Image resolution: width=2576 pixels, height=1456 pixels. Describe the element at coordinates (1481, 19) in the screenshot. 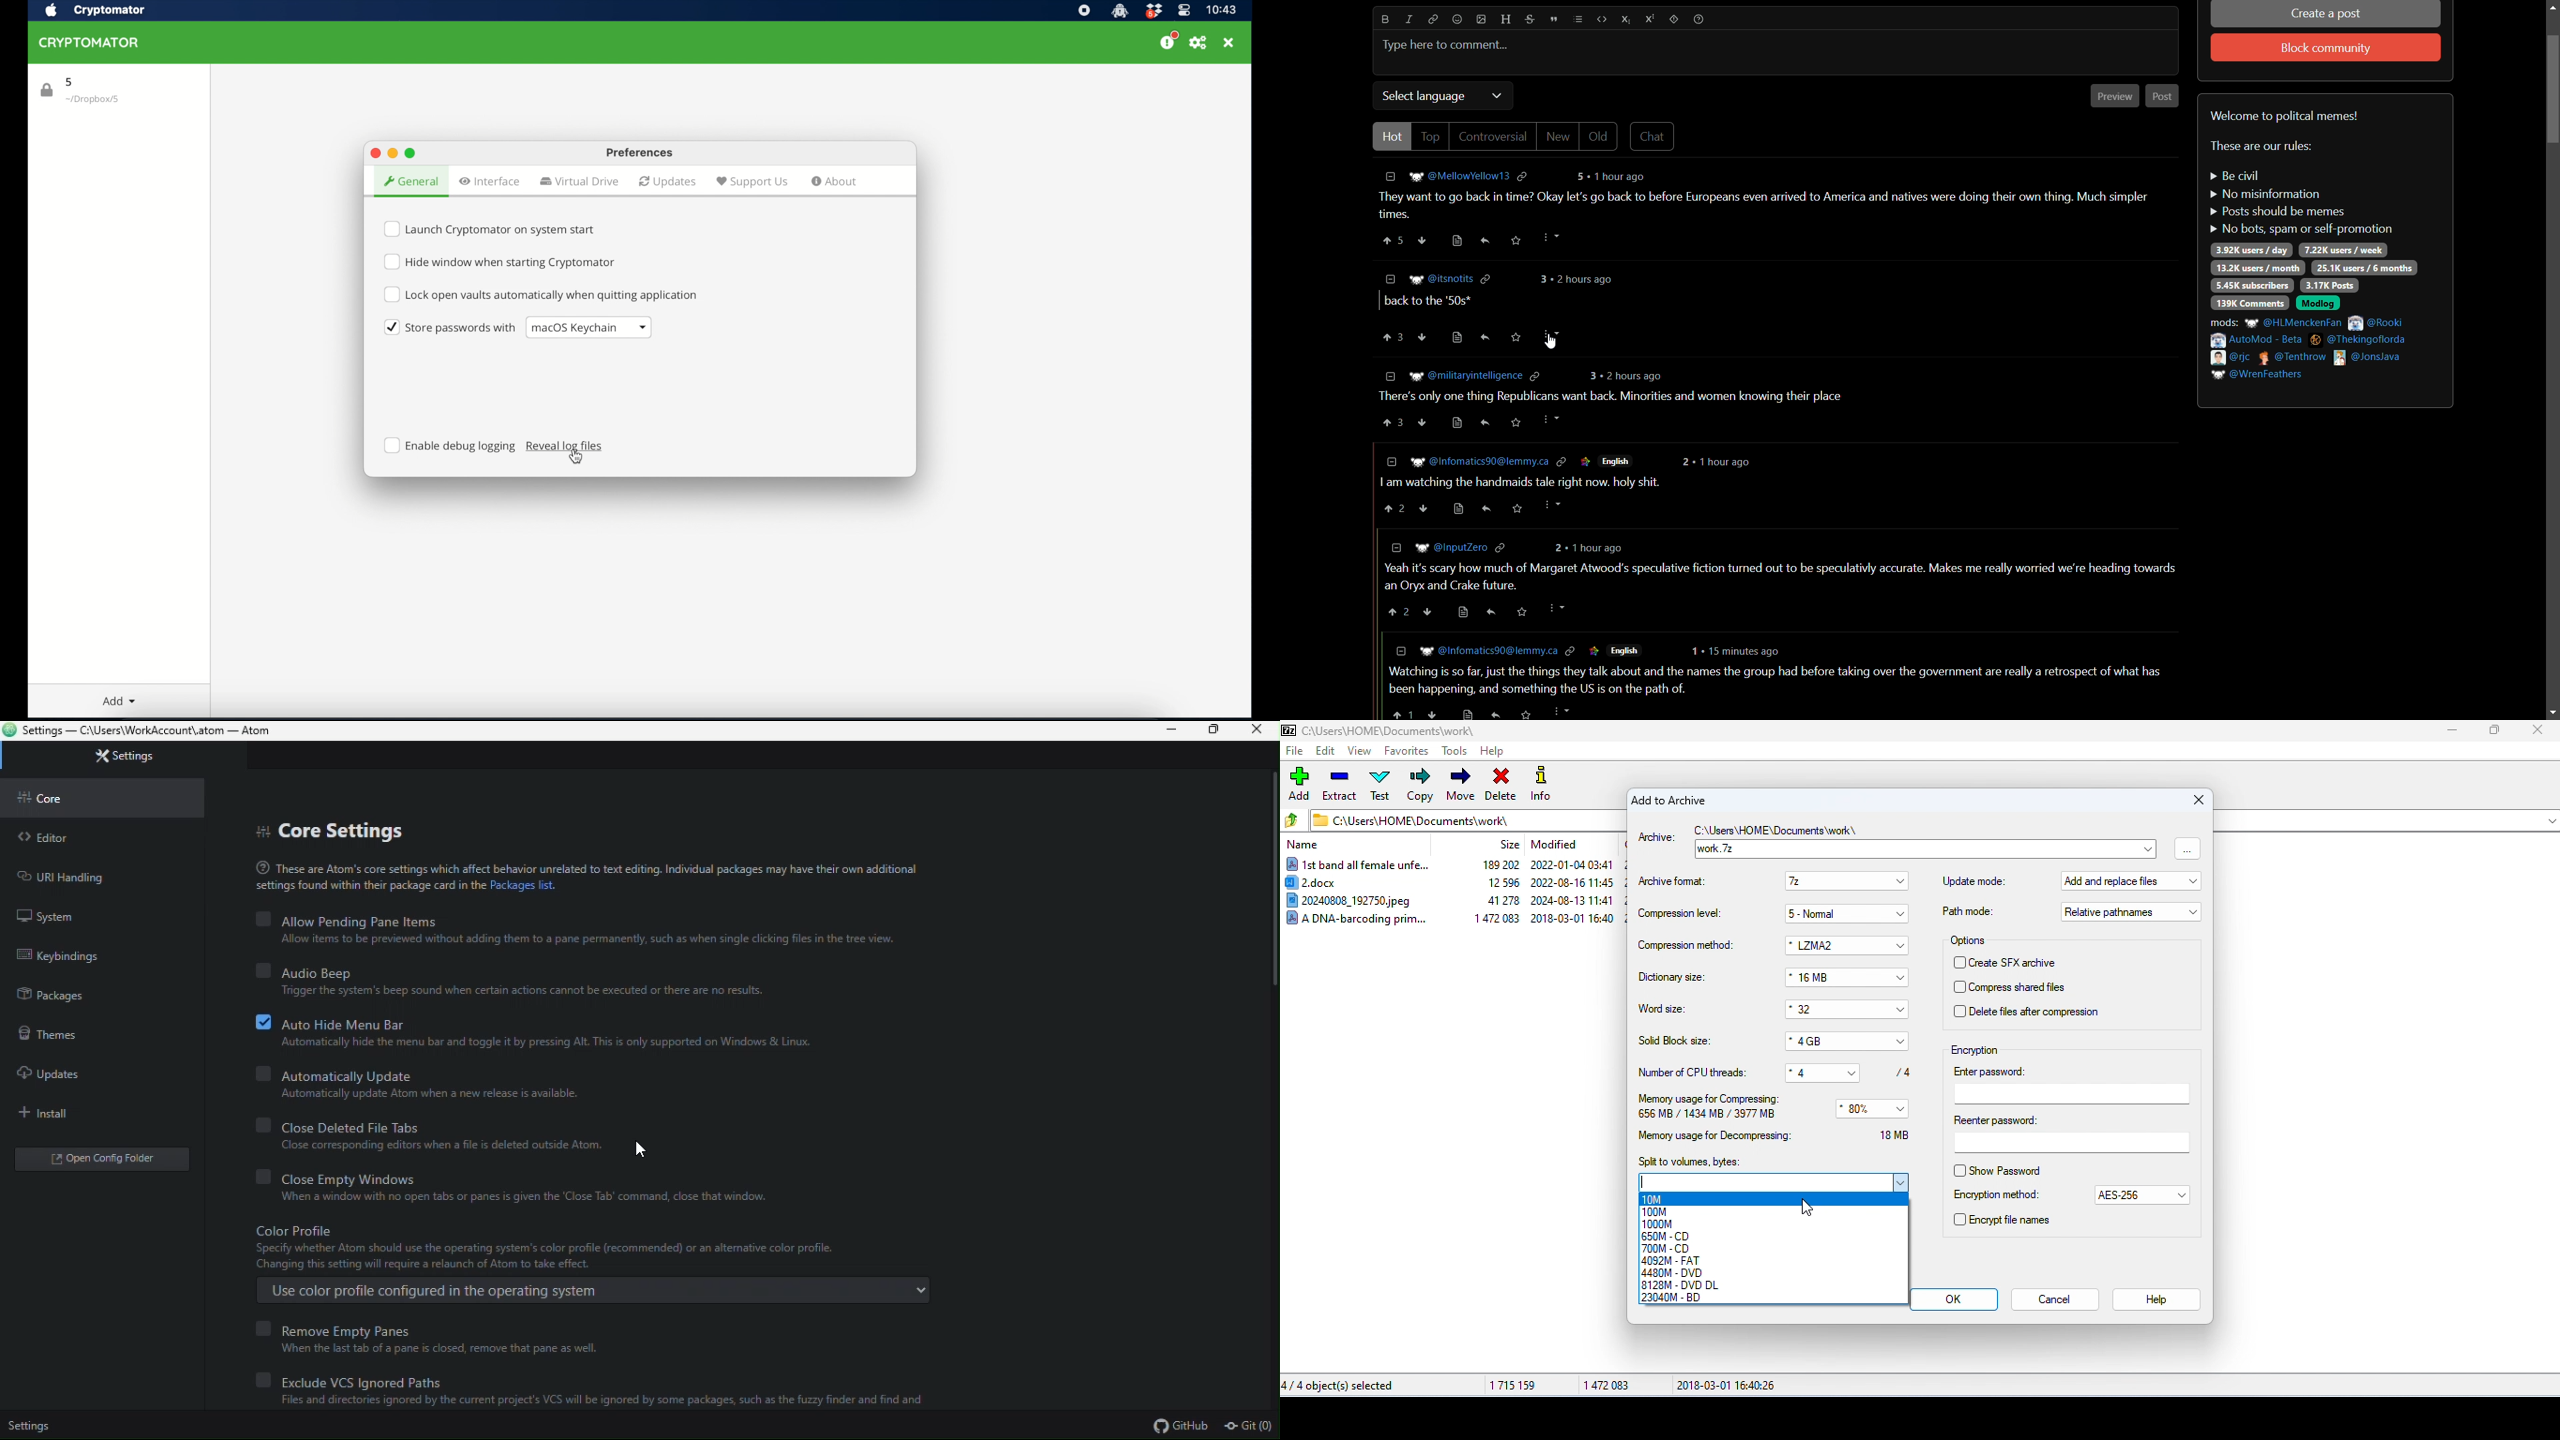

I see `image` at that location.